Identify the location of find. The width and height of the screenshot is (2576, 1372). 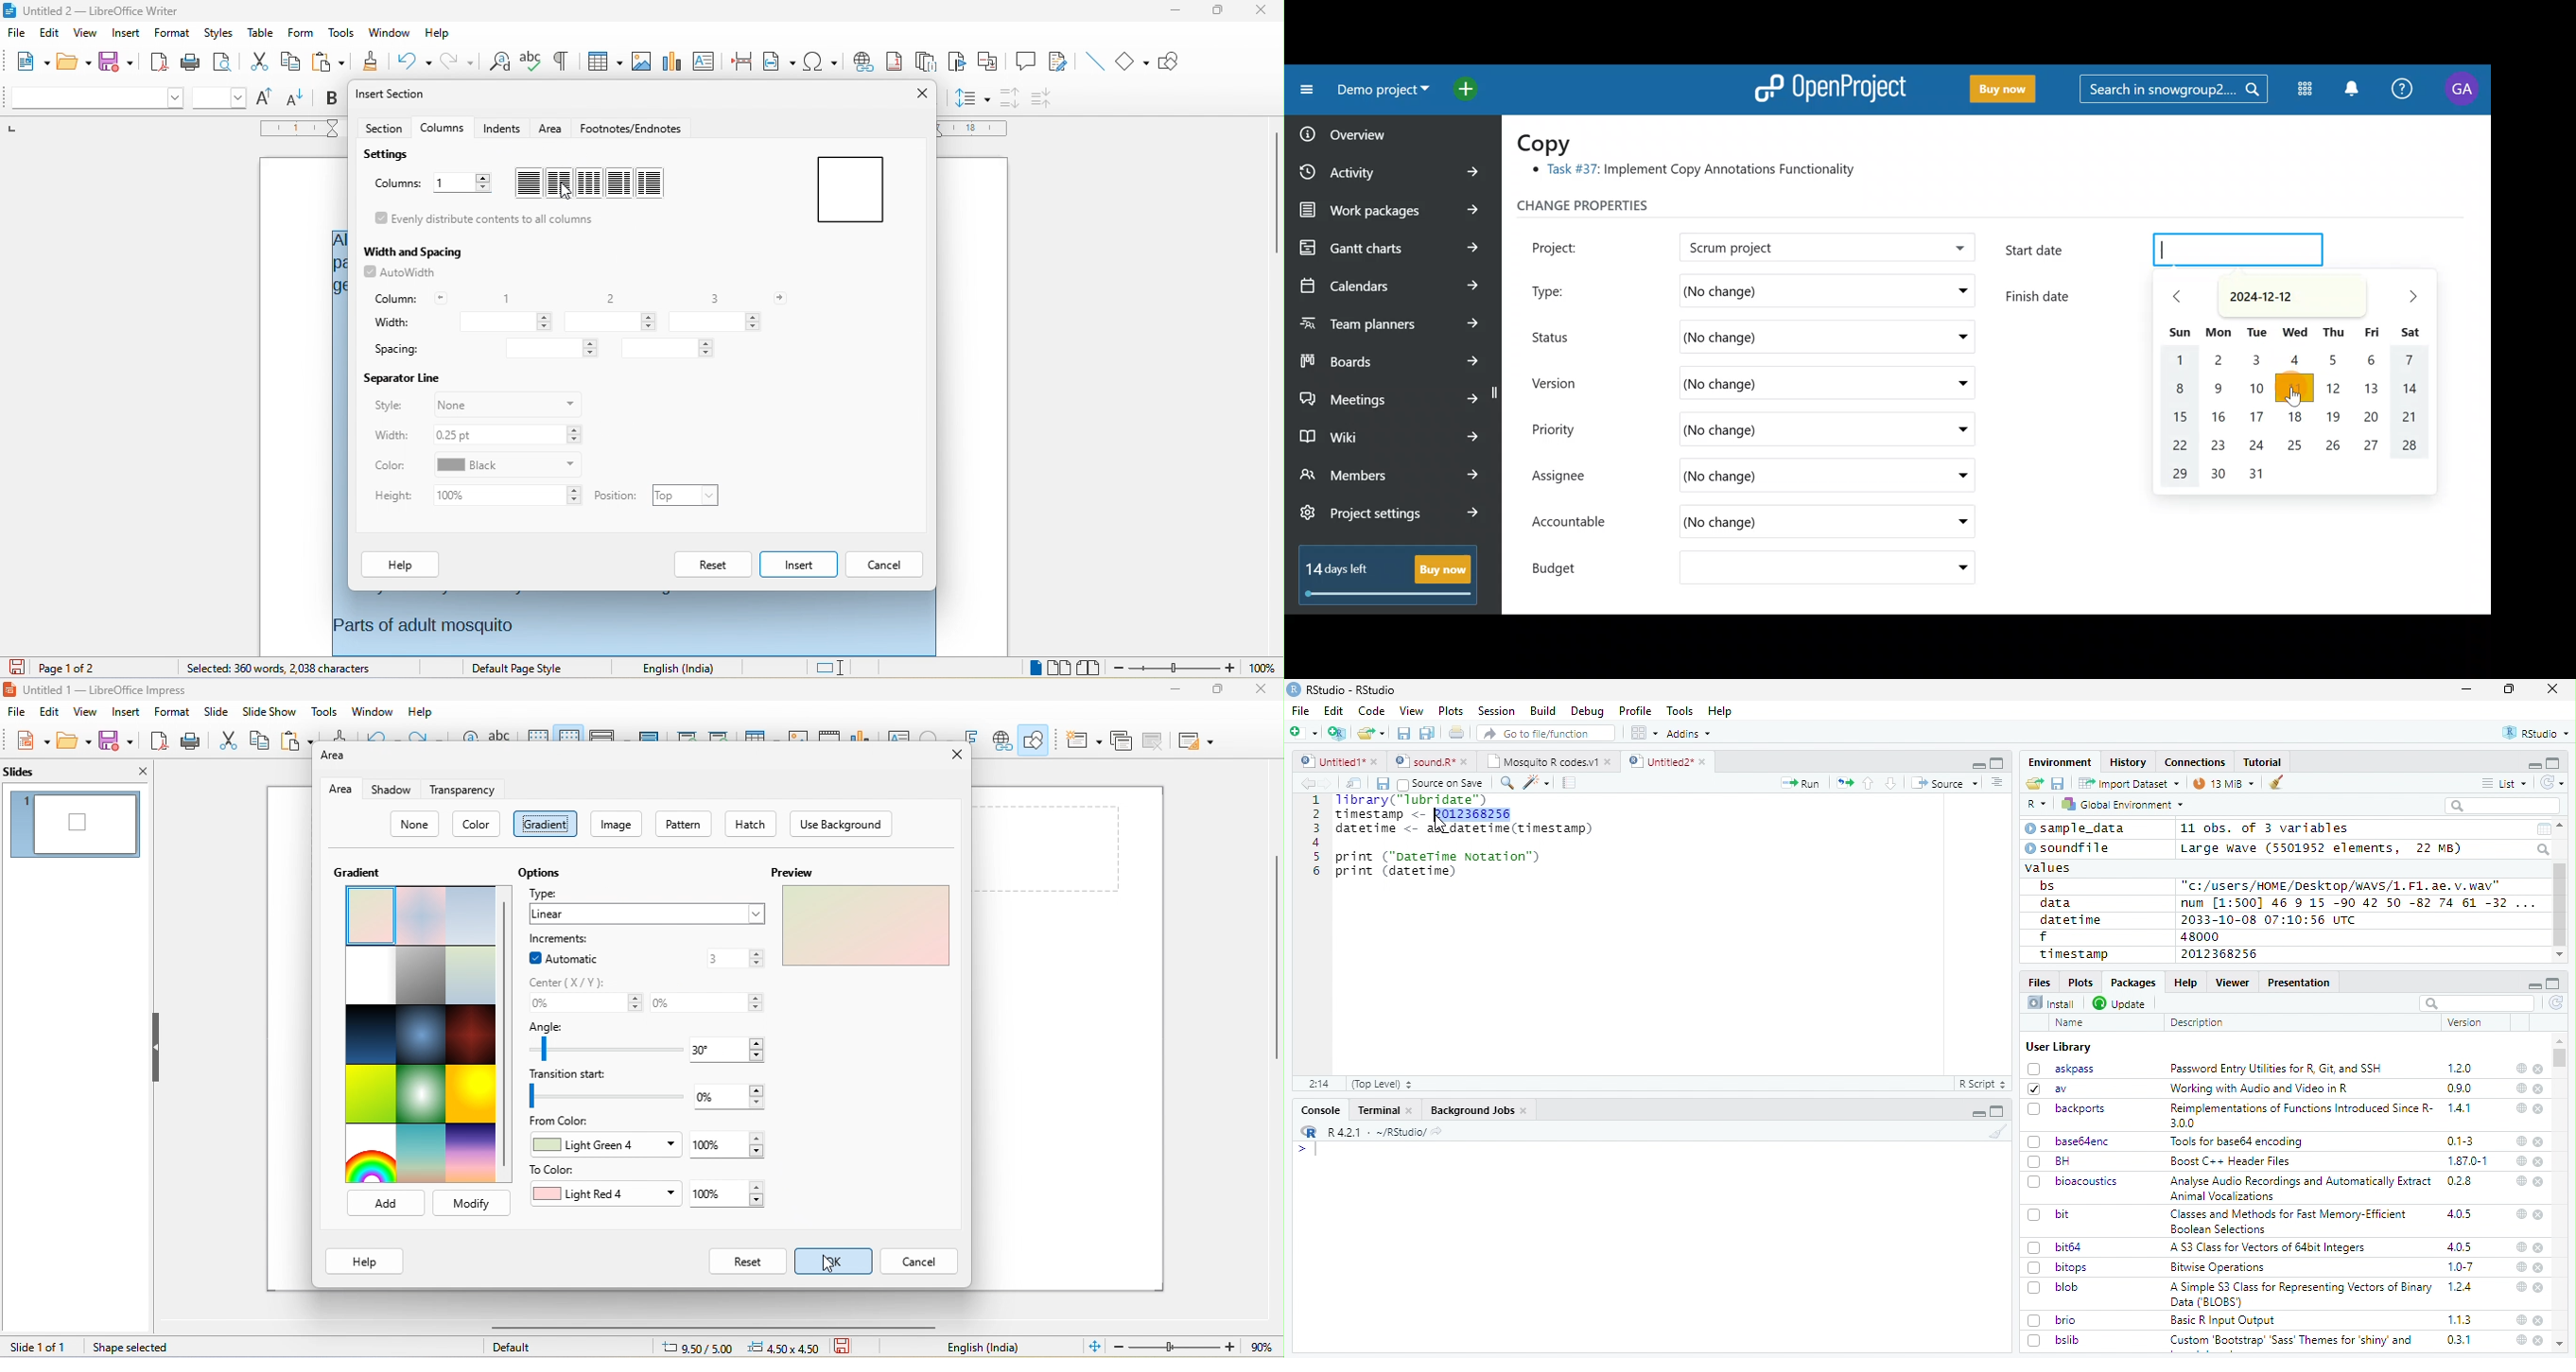
(1505, 781).